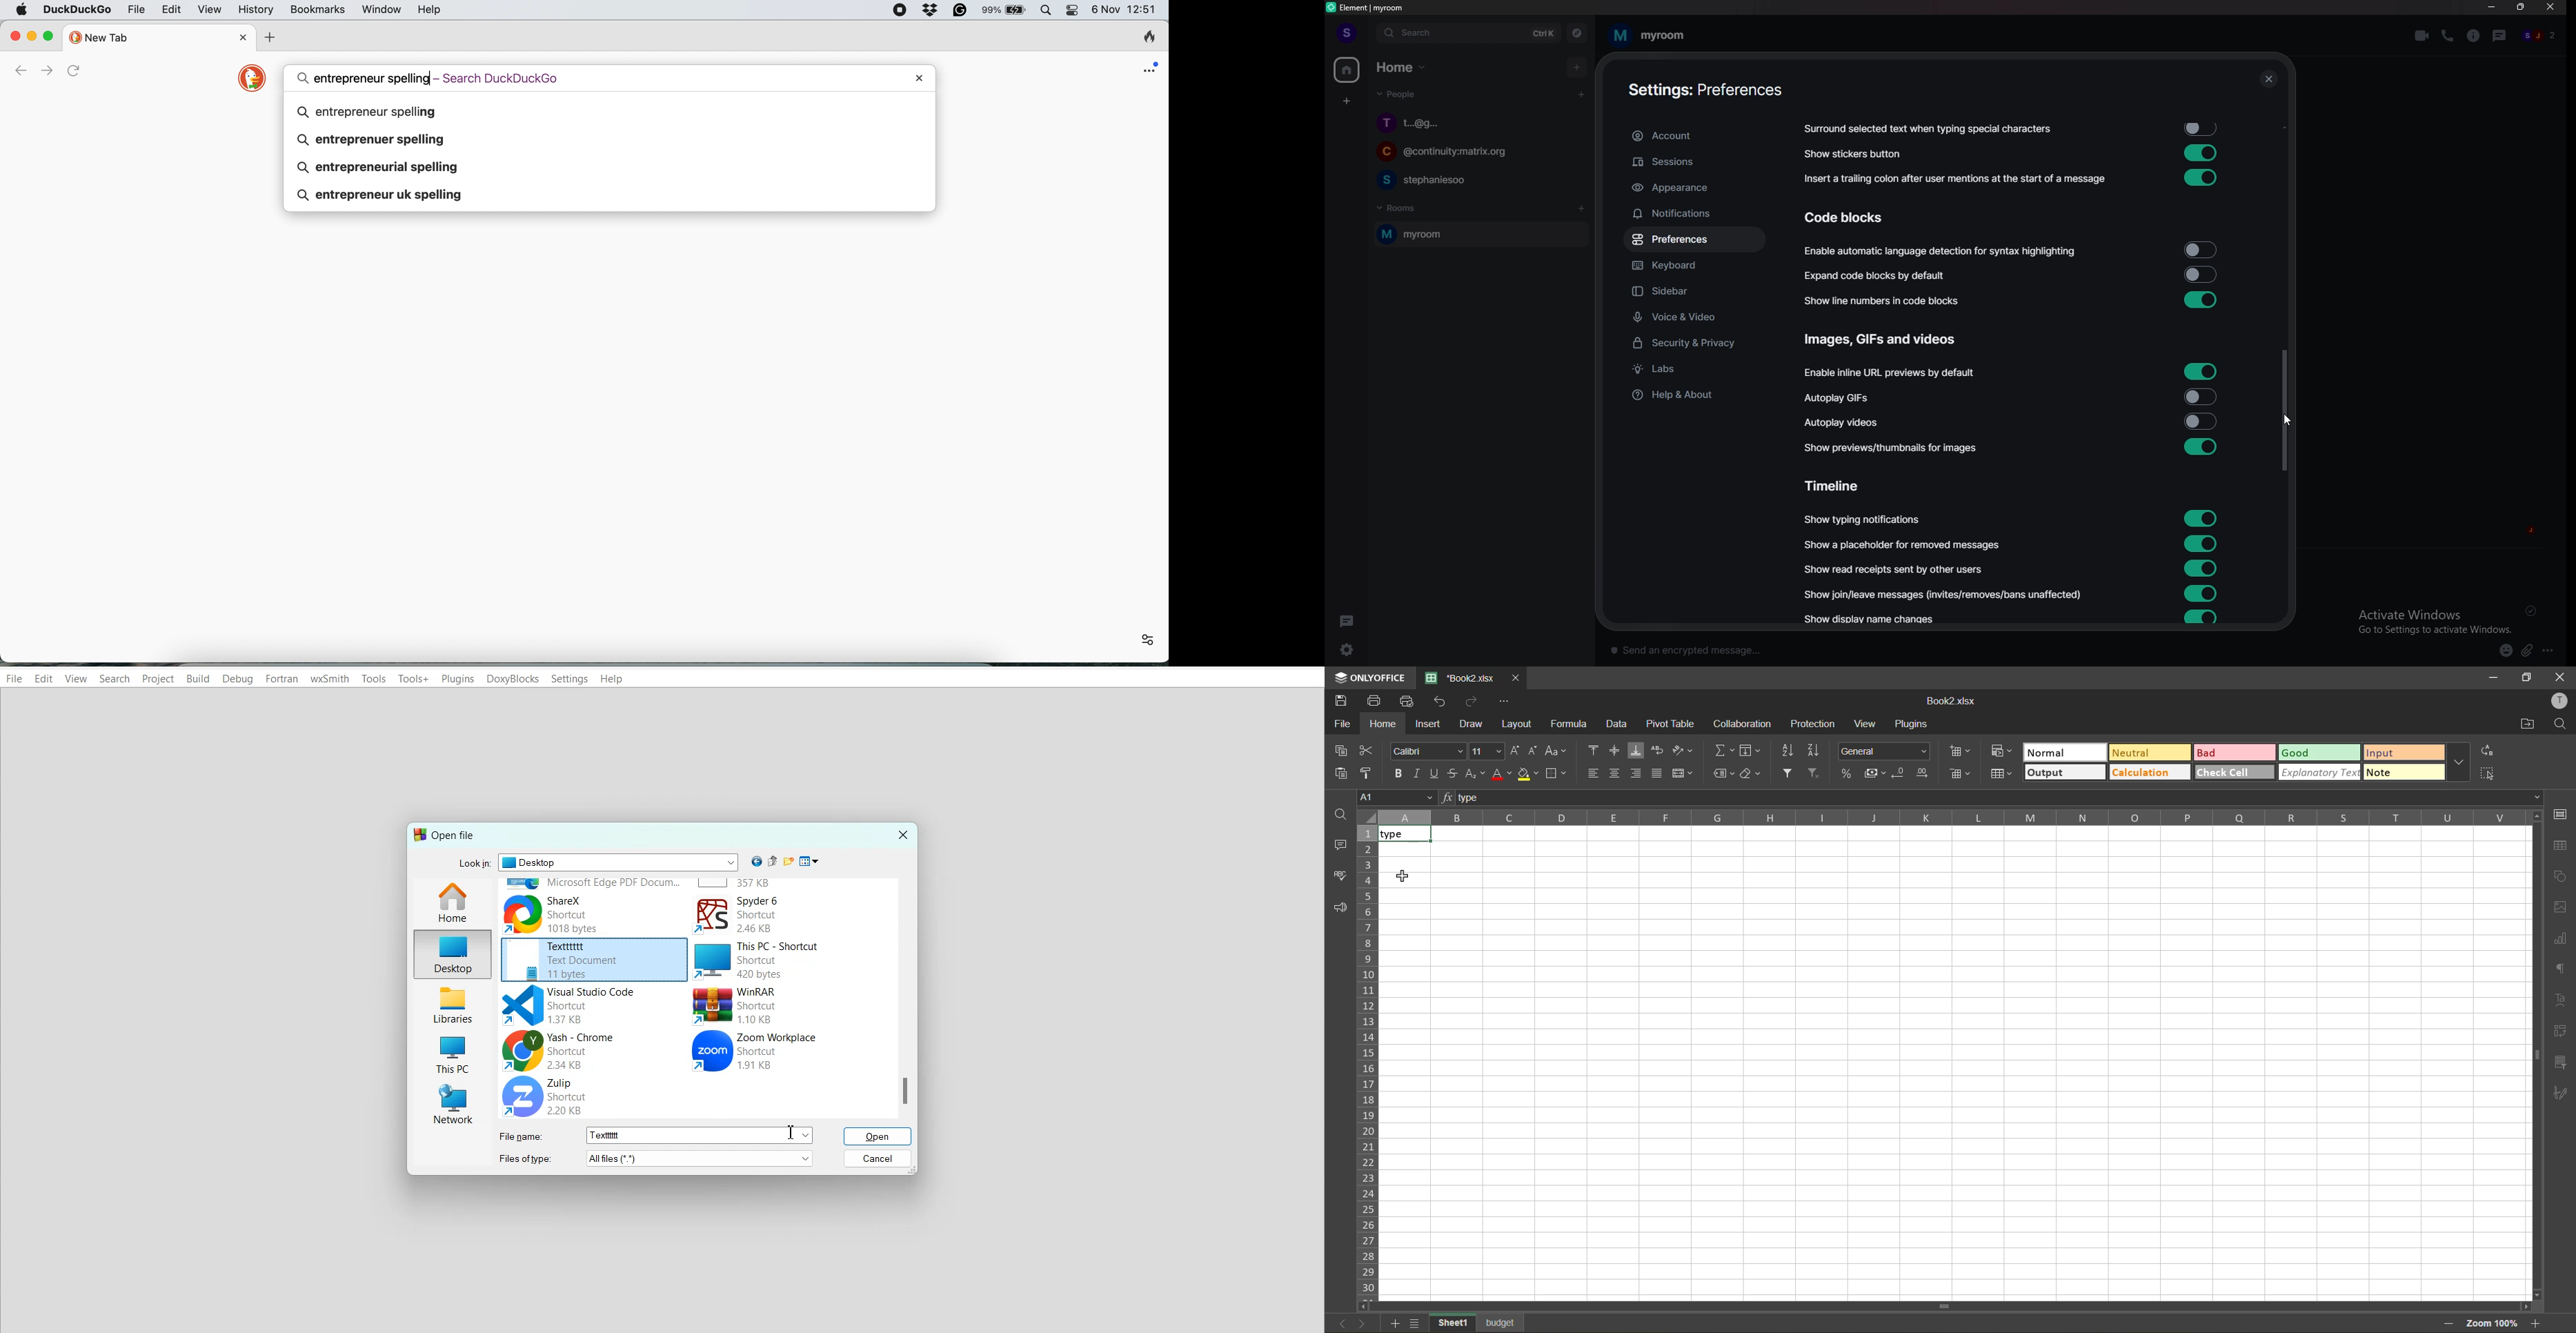 The width and height of the screenshot is (2576, 1344). Describe the element at coordinates (1148, 67) in the screenshot. I see `open application menu` at that location.